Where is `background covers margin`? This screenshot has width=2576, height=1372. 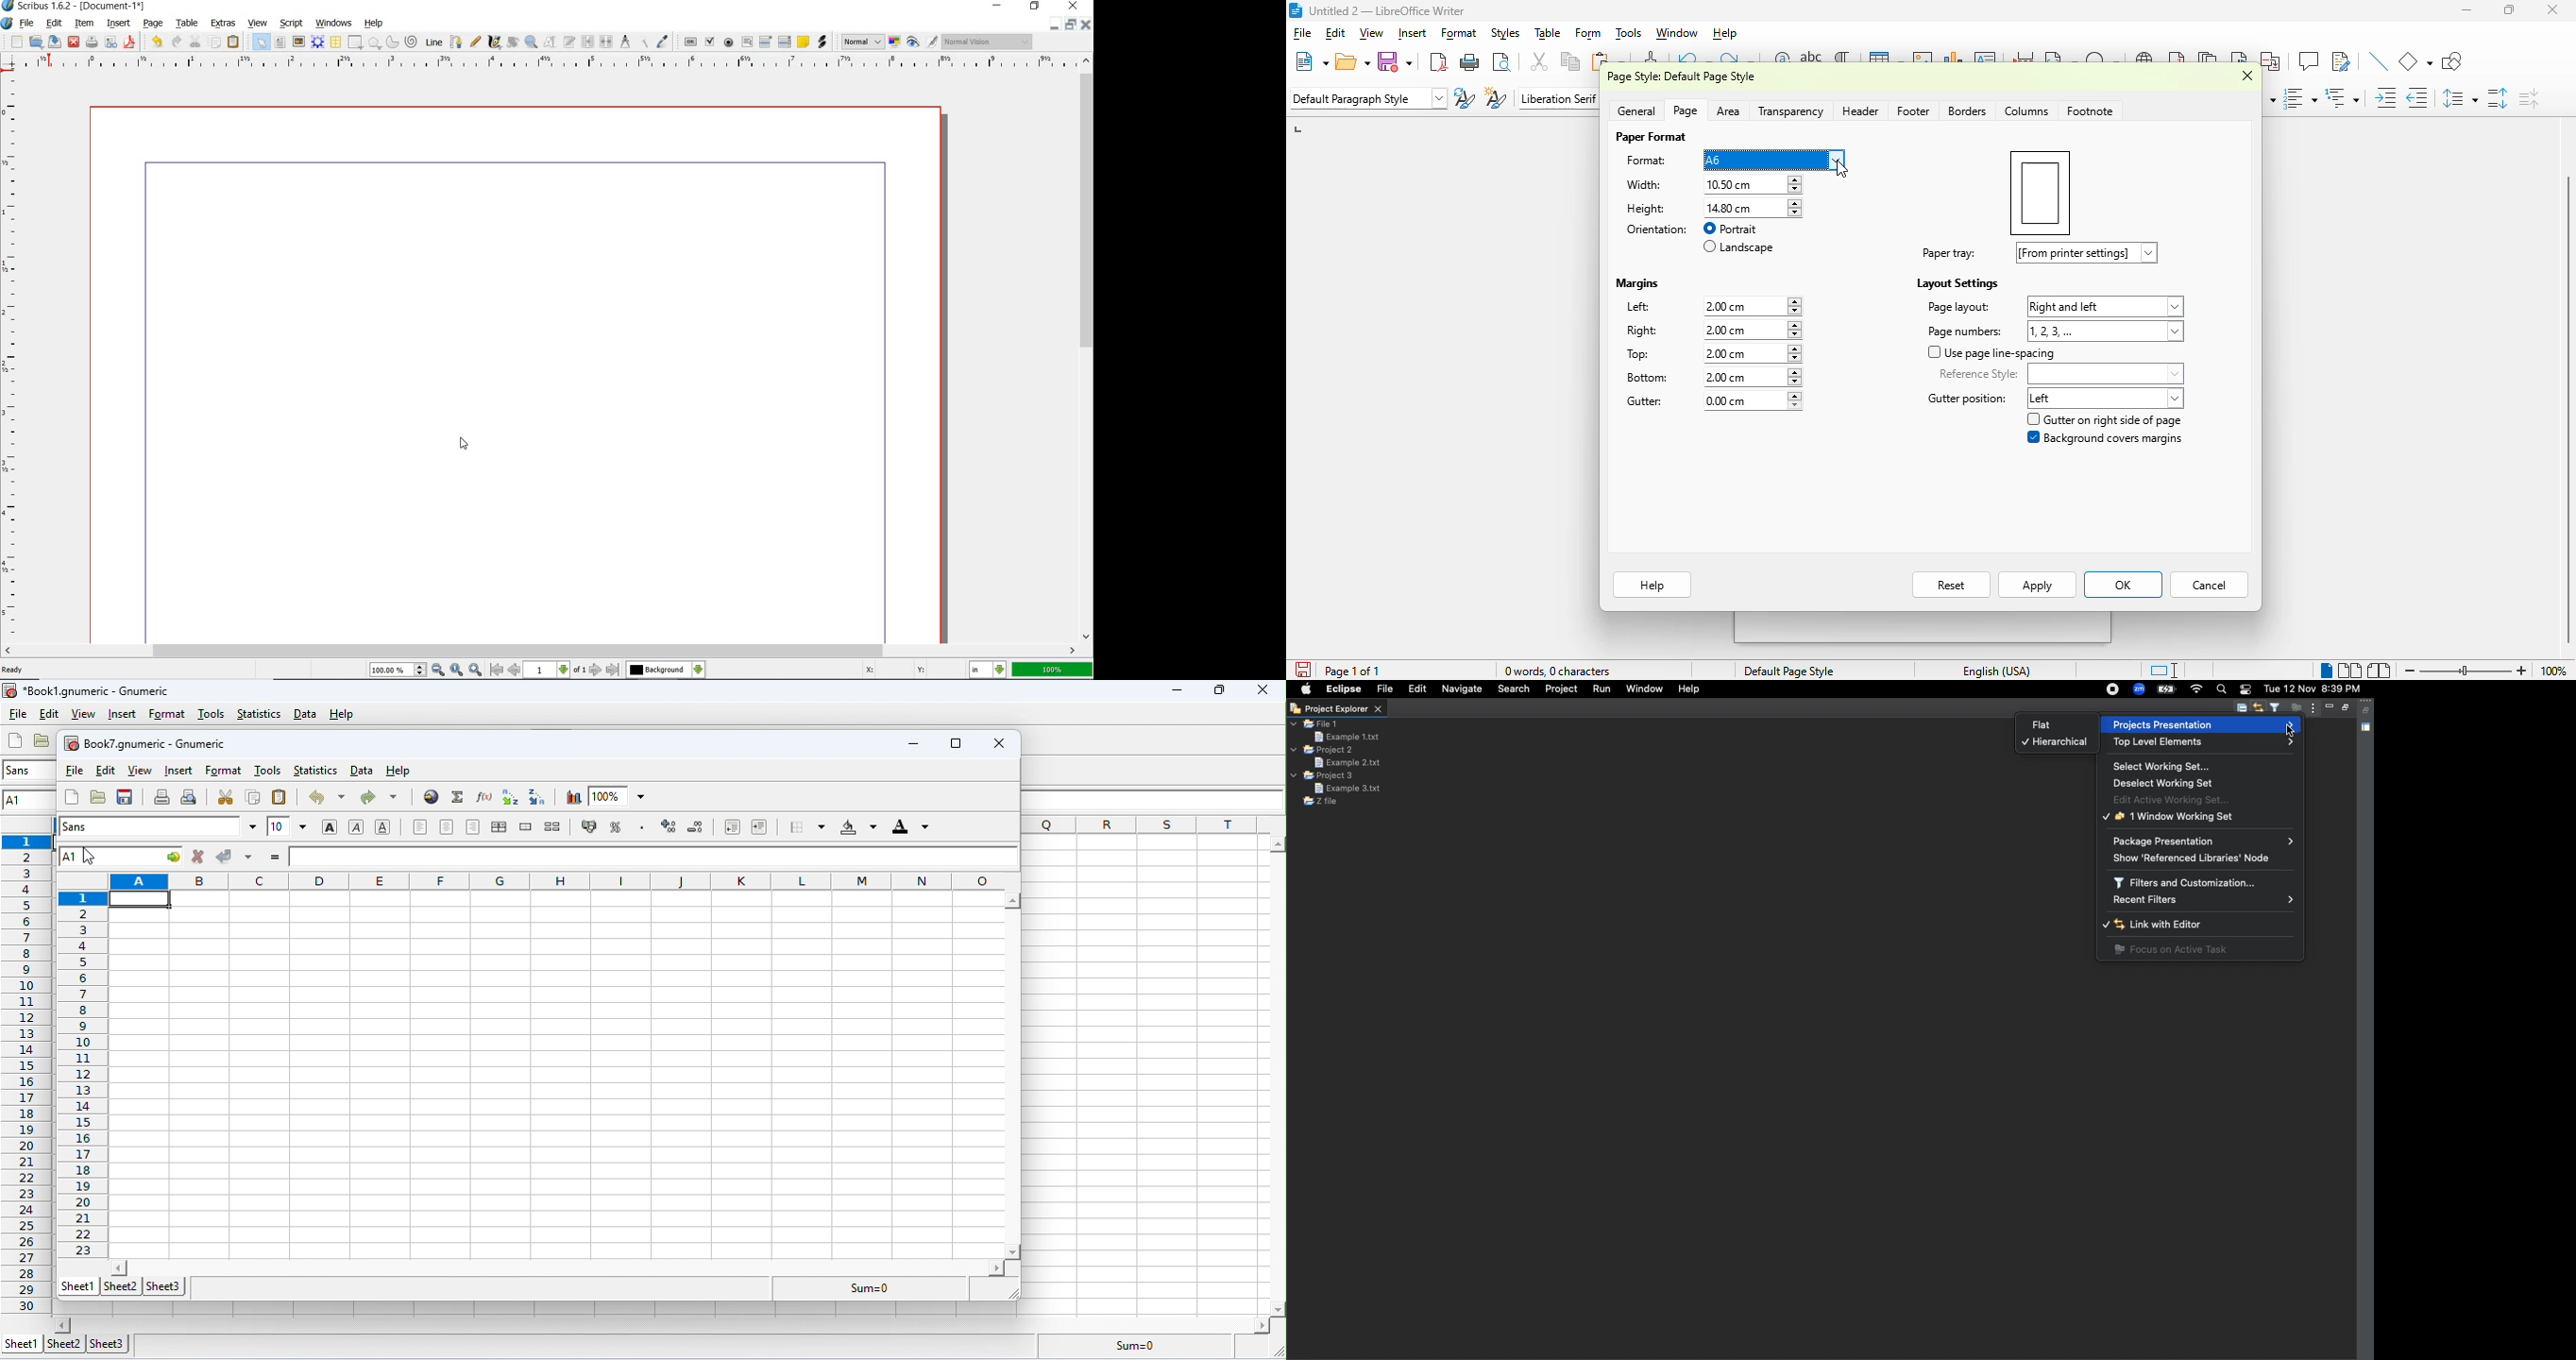 background covers margin is located at coordinates (2104, 437).